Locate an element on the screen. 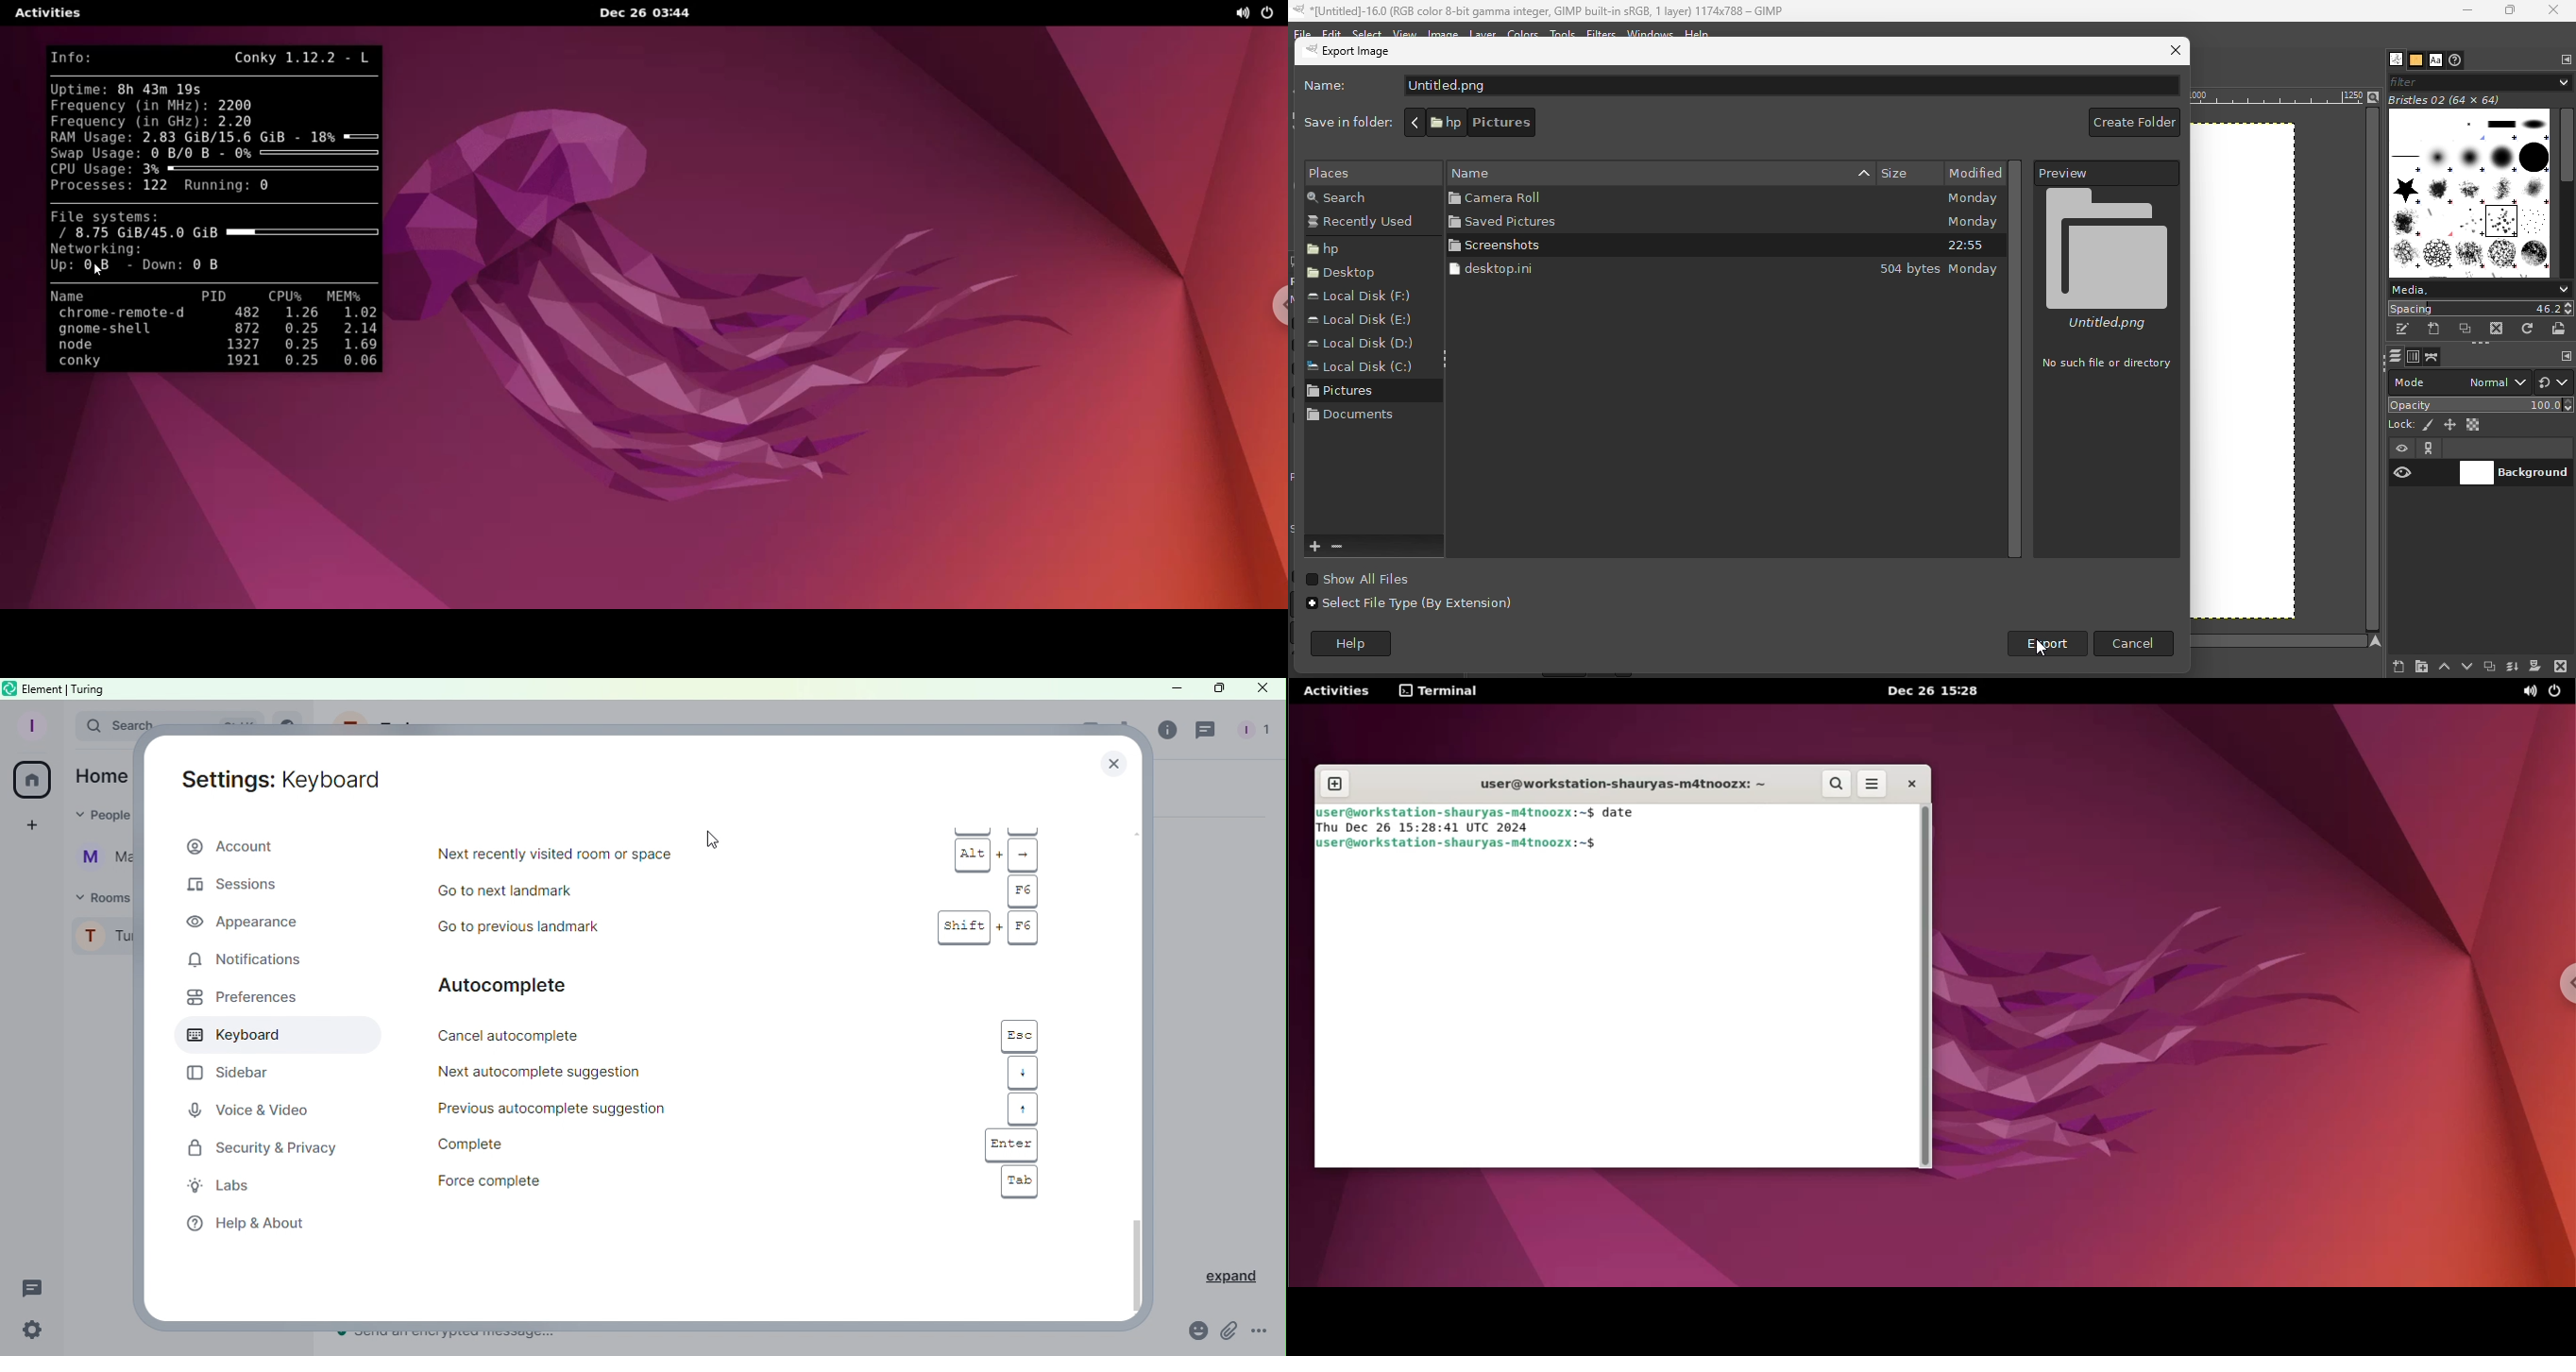  People is located at coordinates (1251, 732).